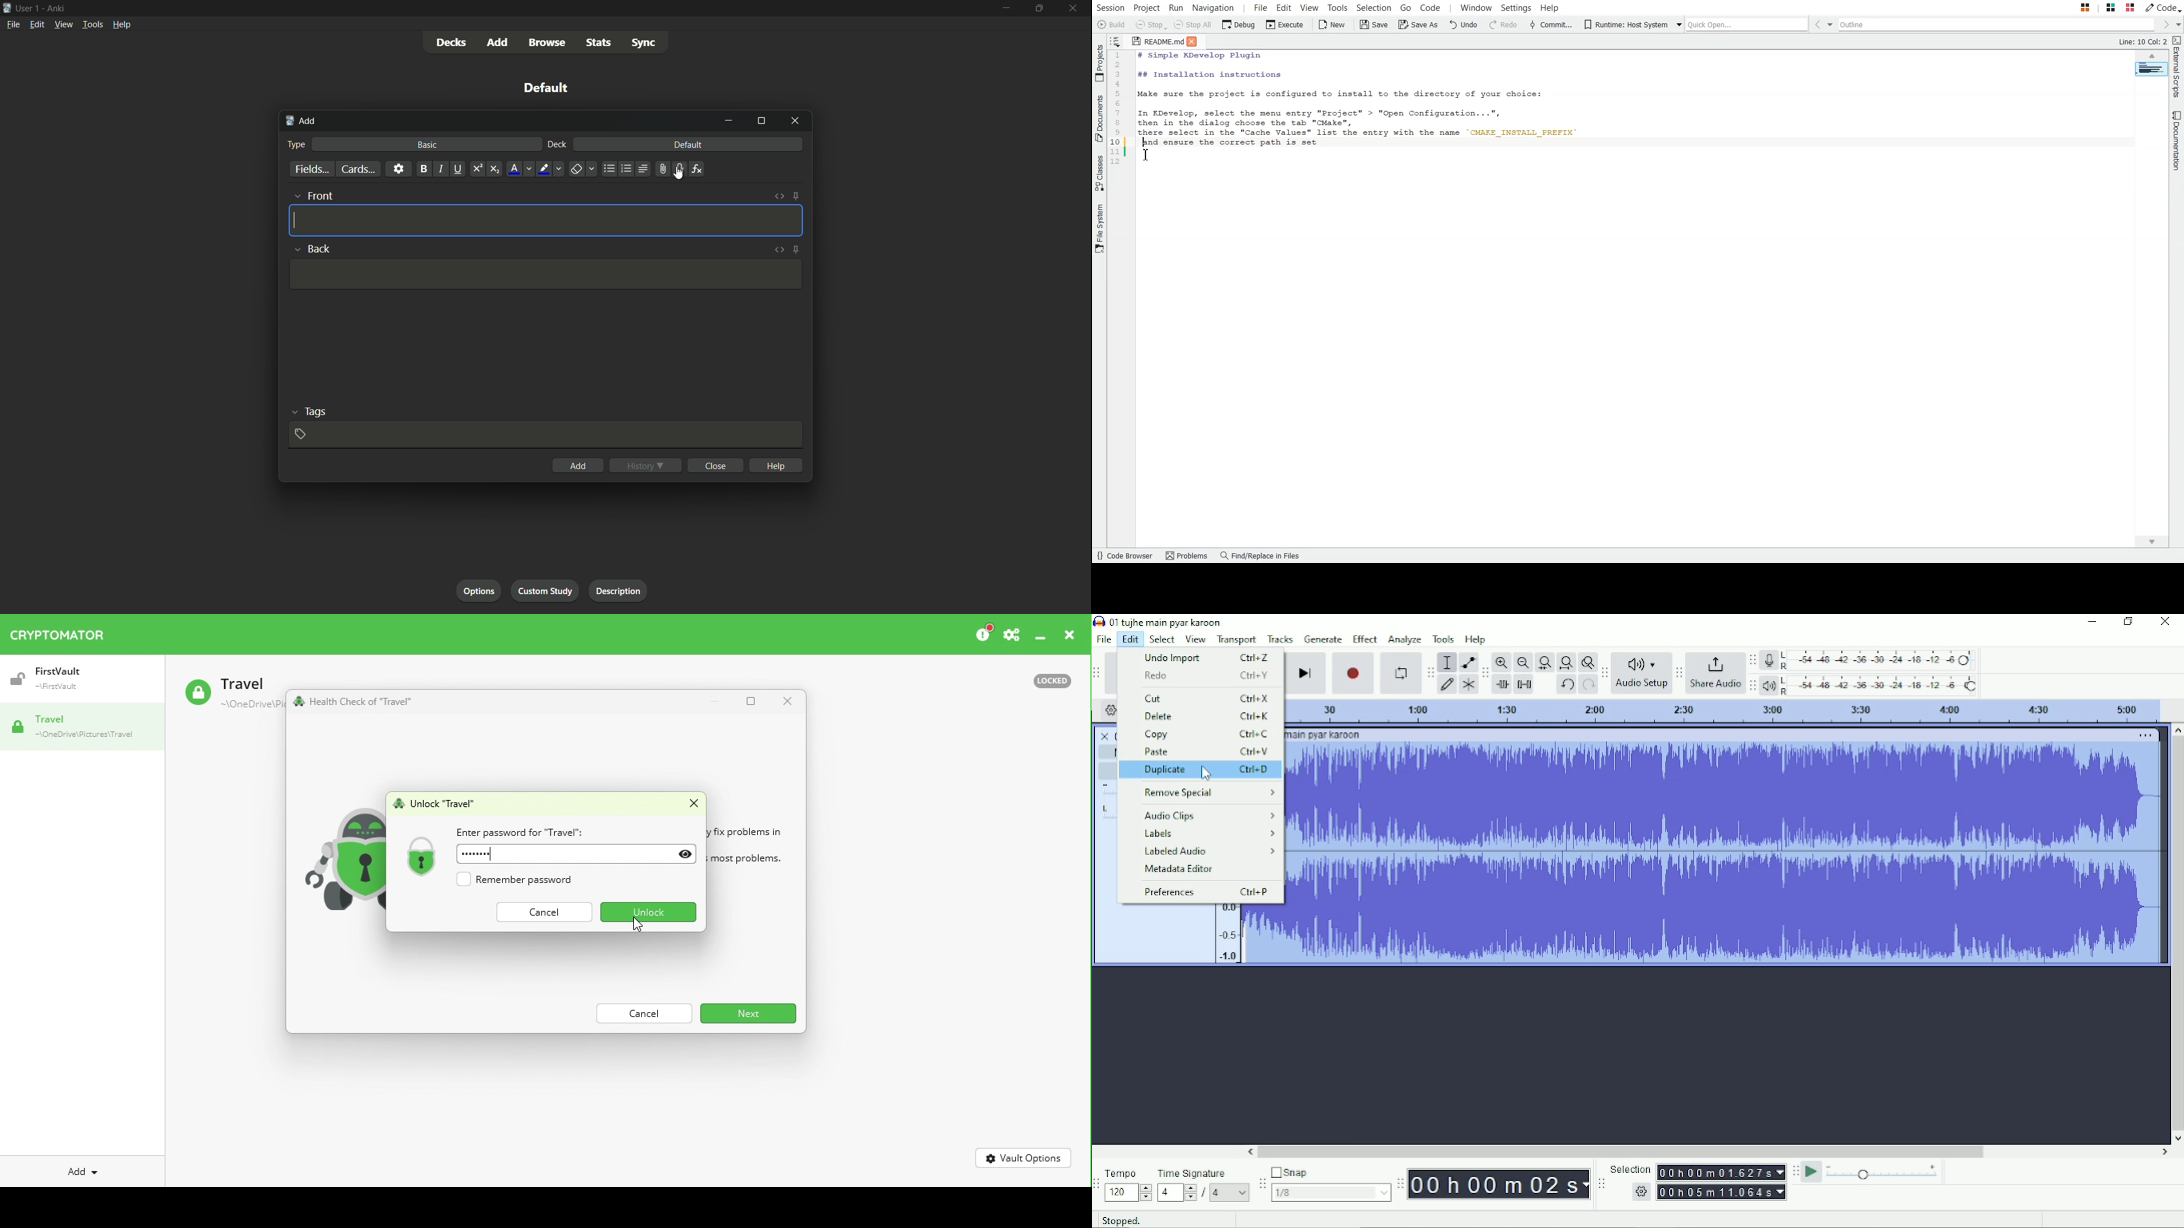  What do you see at coordinates (321, 248) in the screenshot?
I see `back` at bounding box center [321, 248].